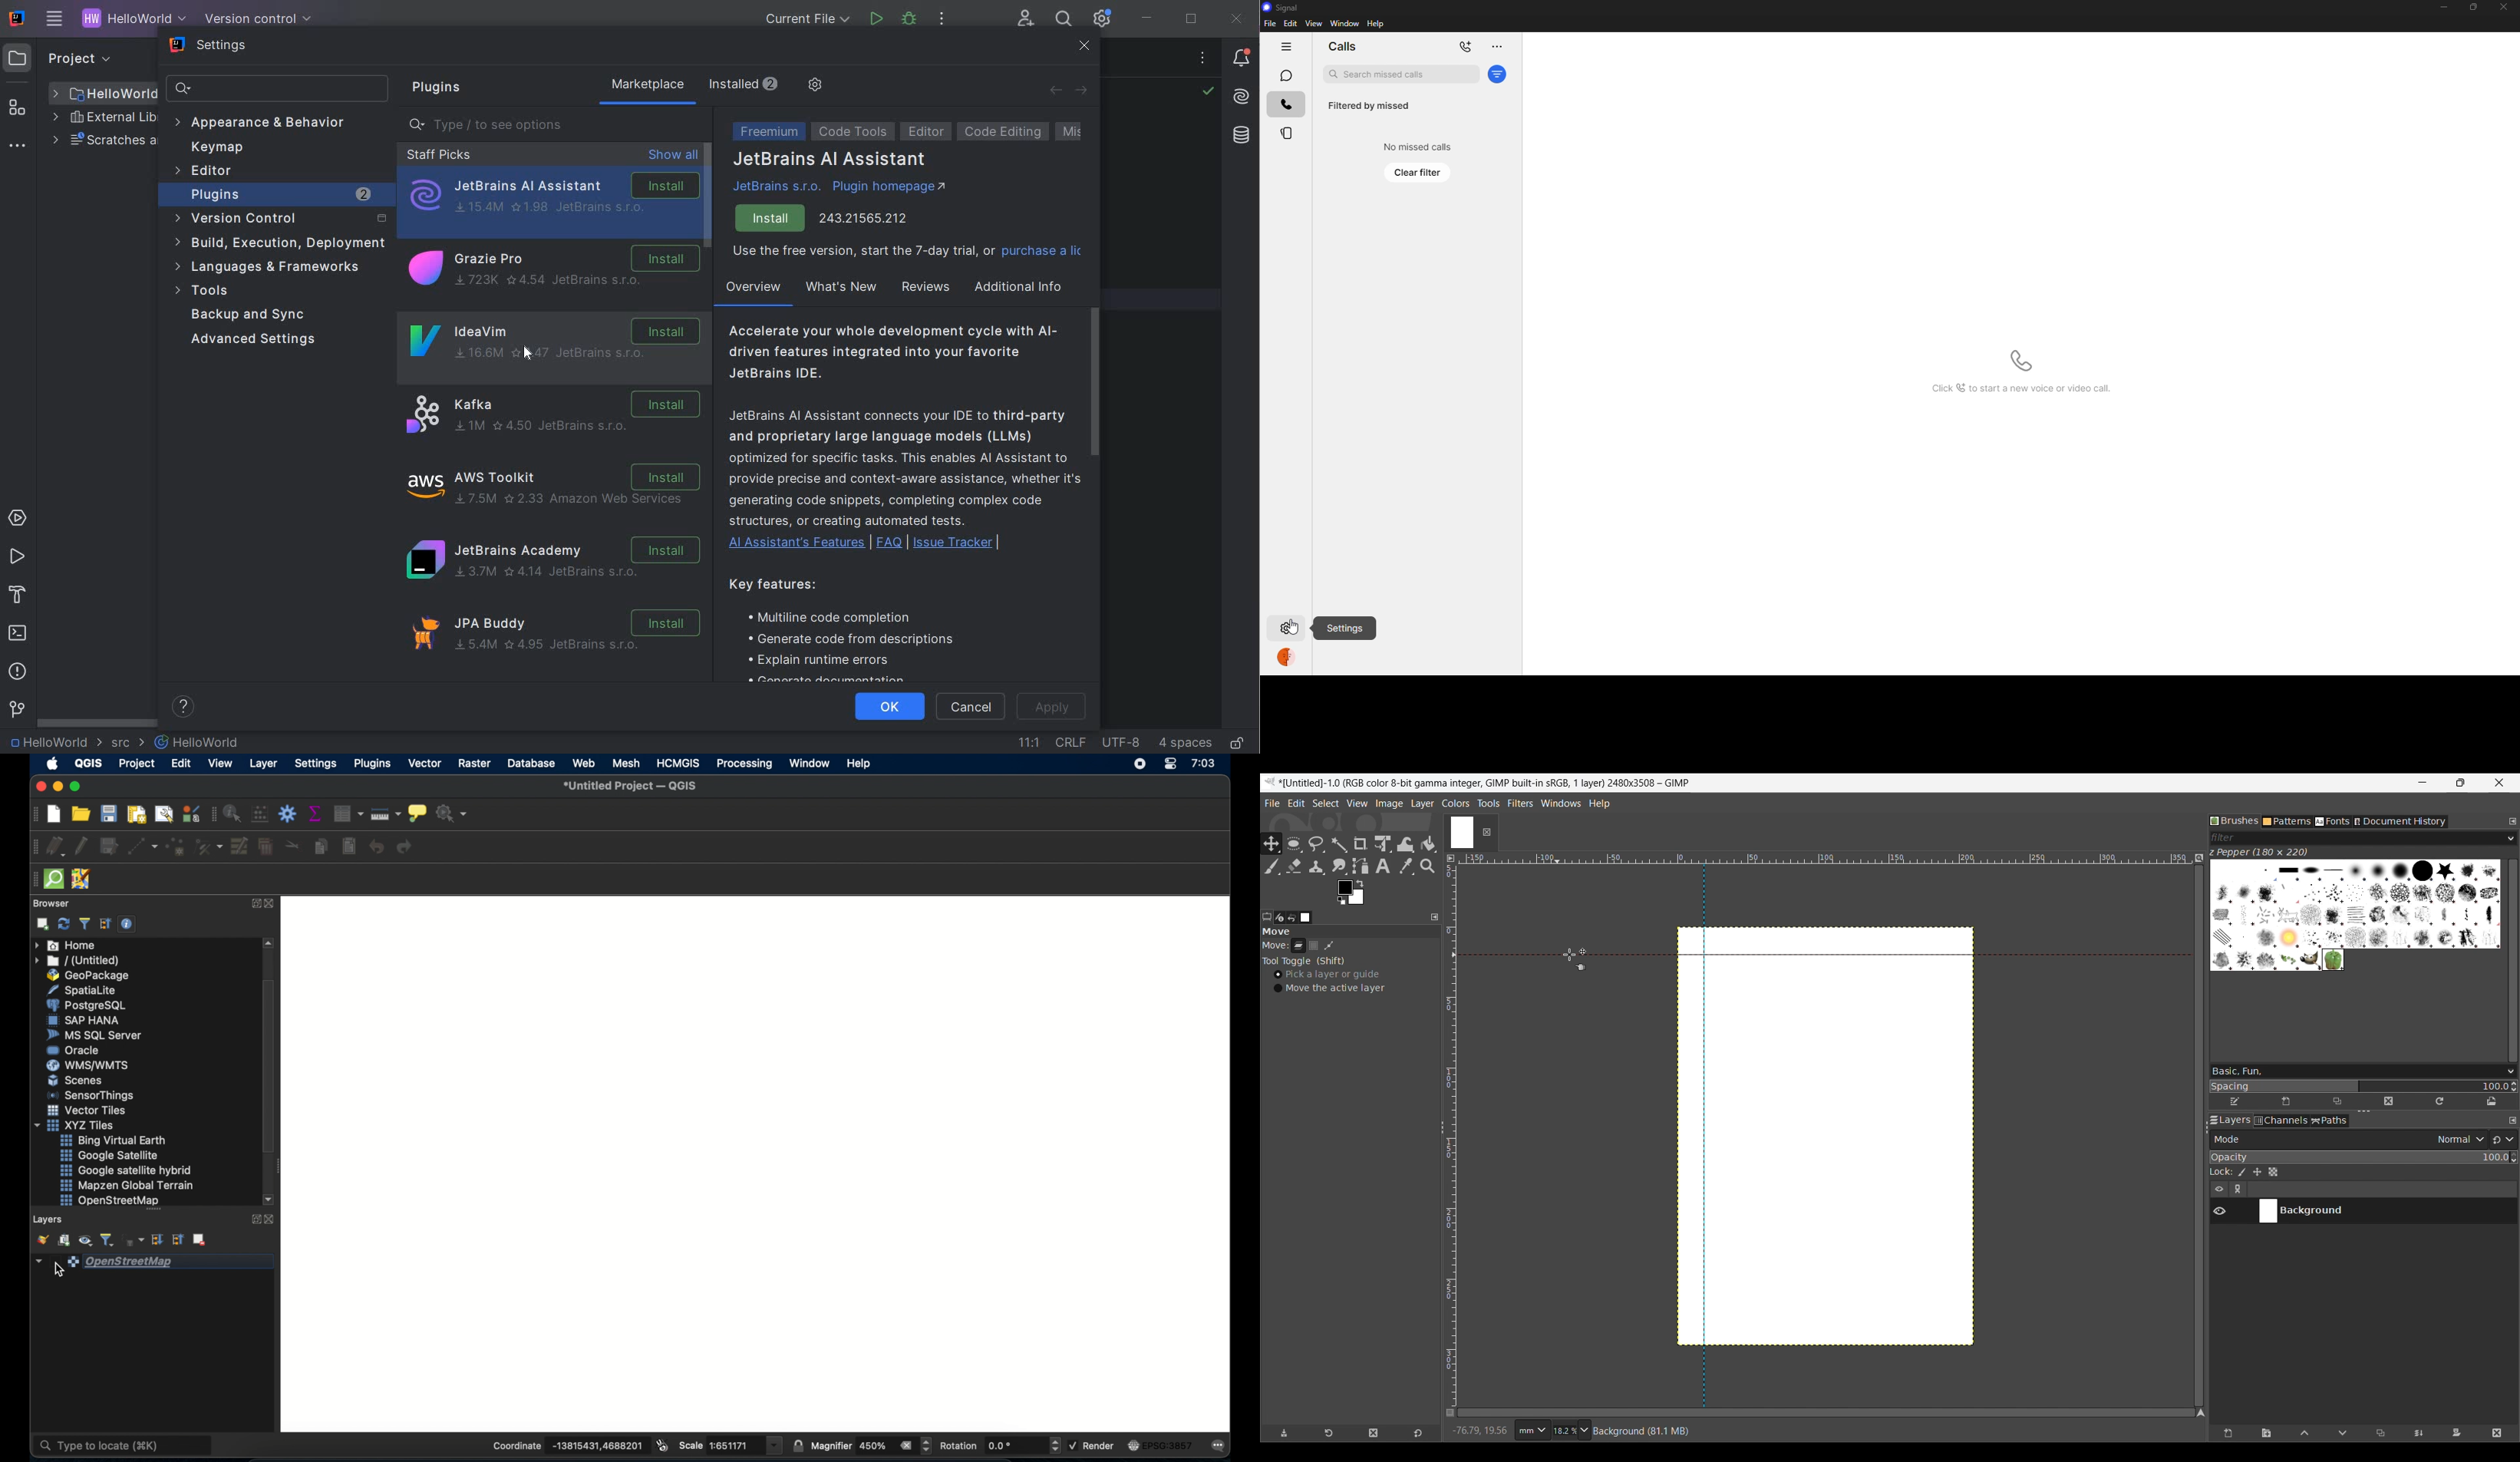  I want to click on Section title, so click(1349, 934).